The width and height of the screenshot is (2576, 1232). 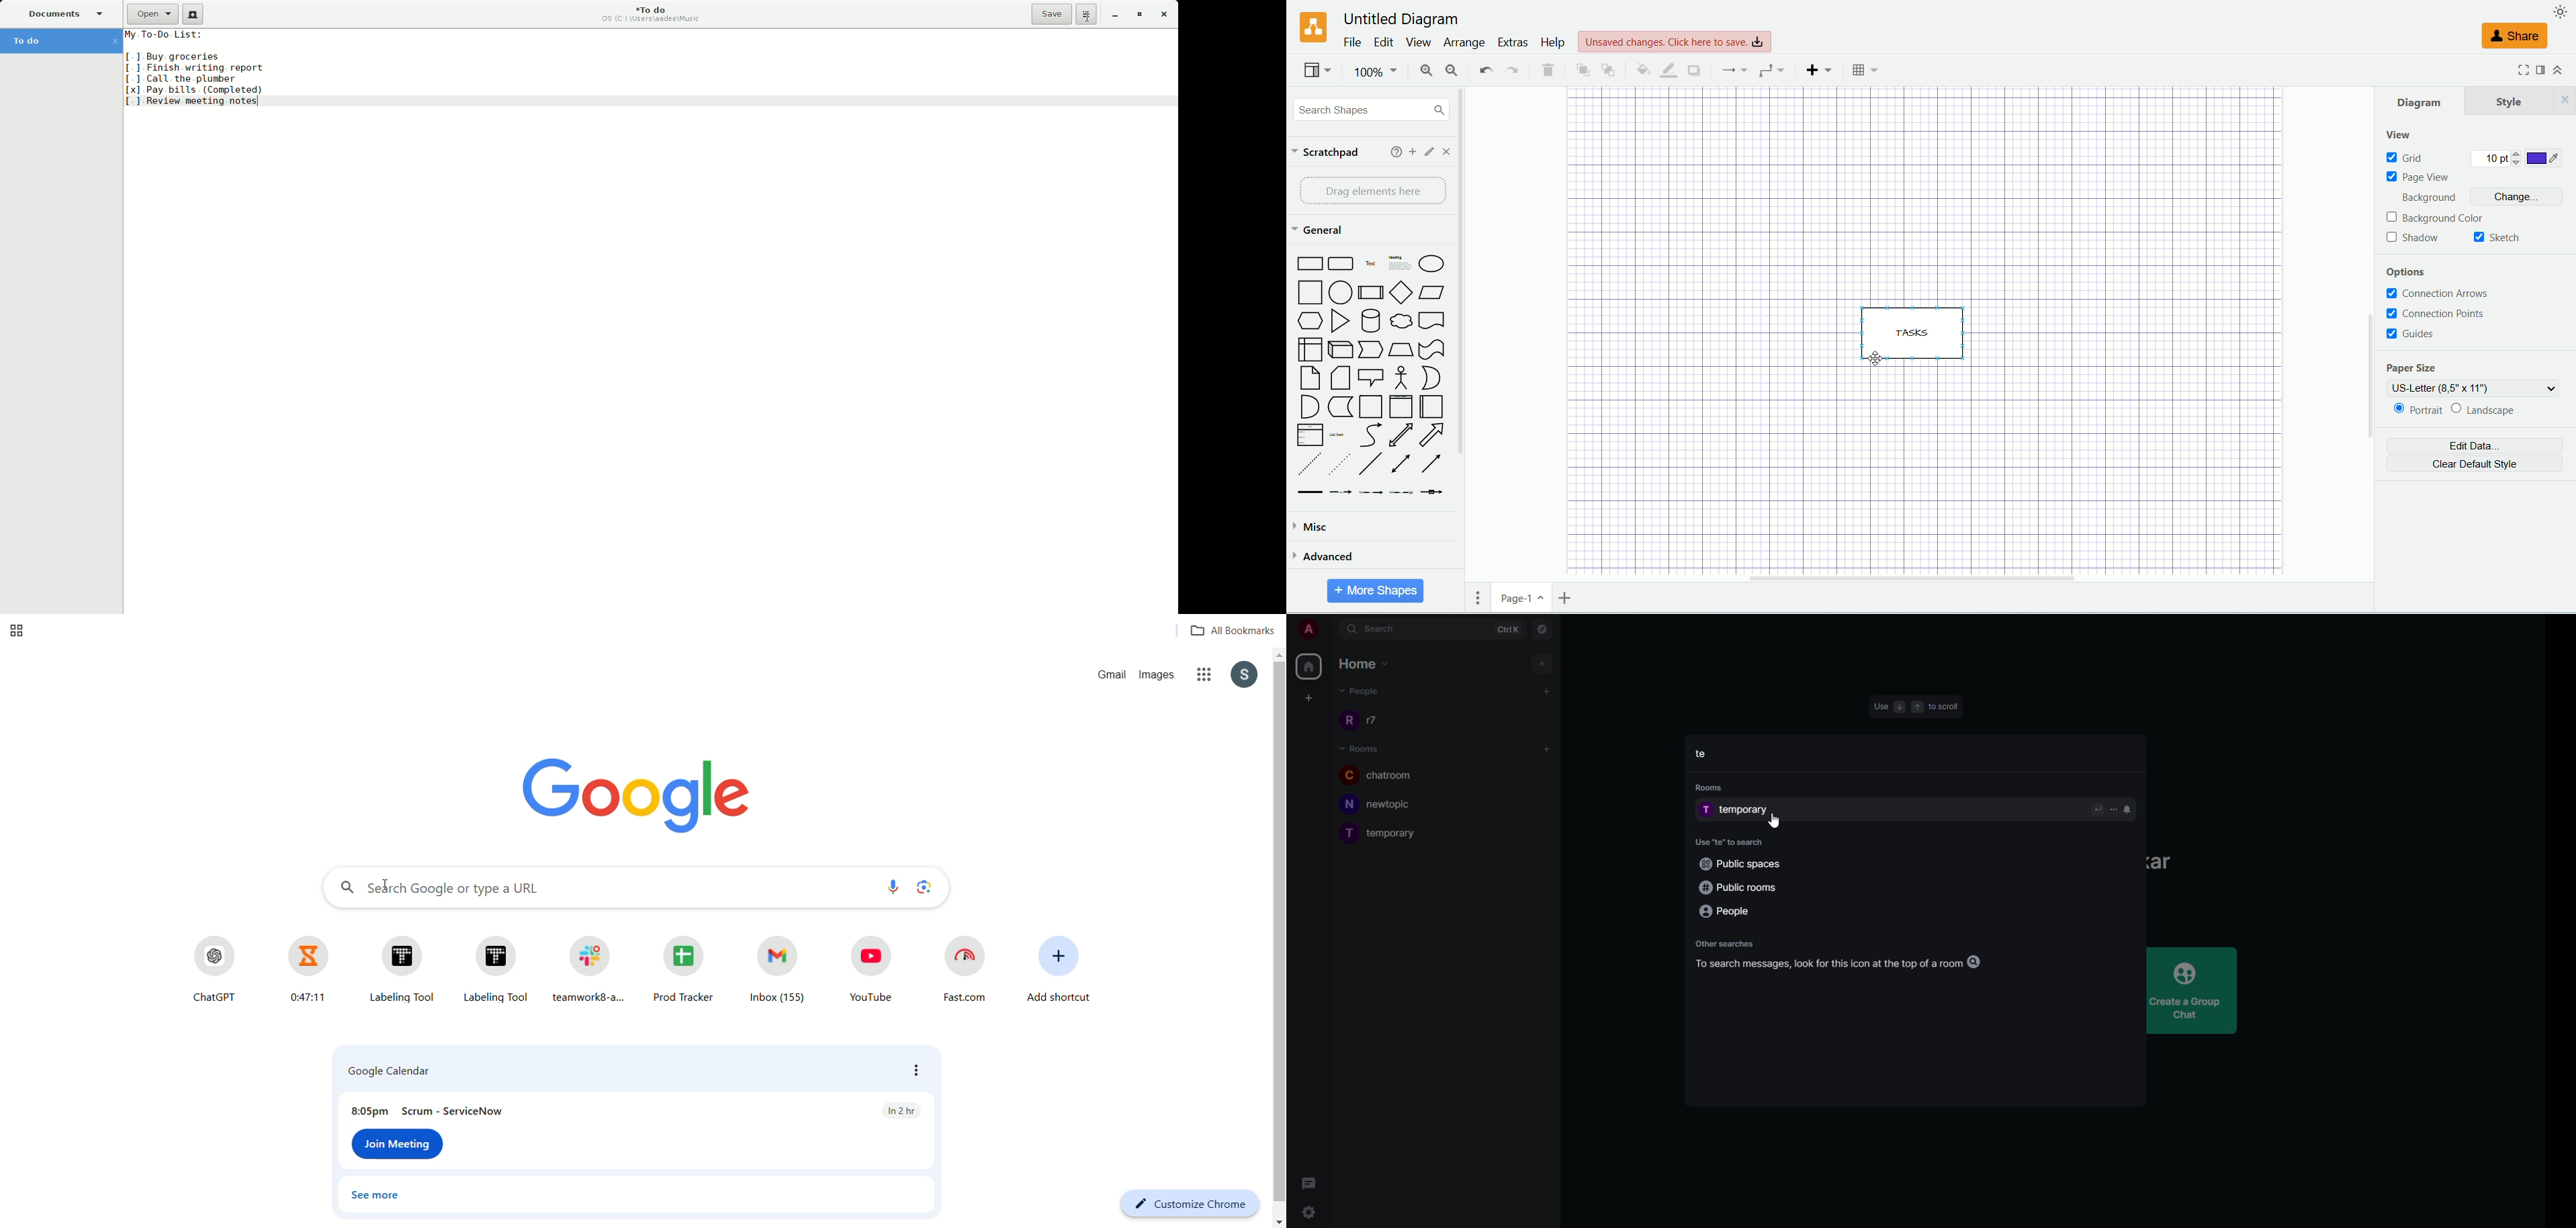 What do you see at coordinates (1372, 435) in the screenshot?
I see `Curve` at bounding box center [1372, 435].